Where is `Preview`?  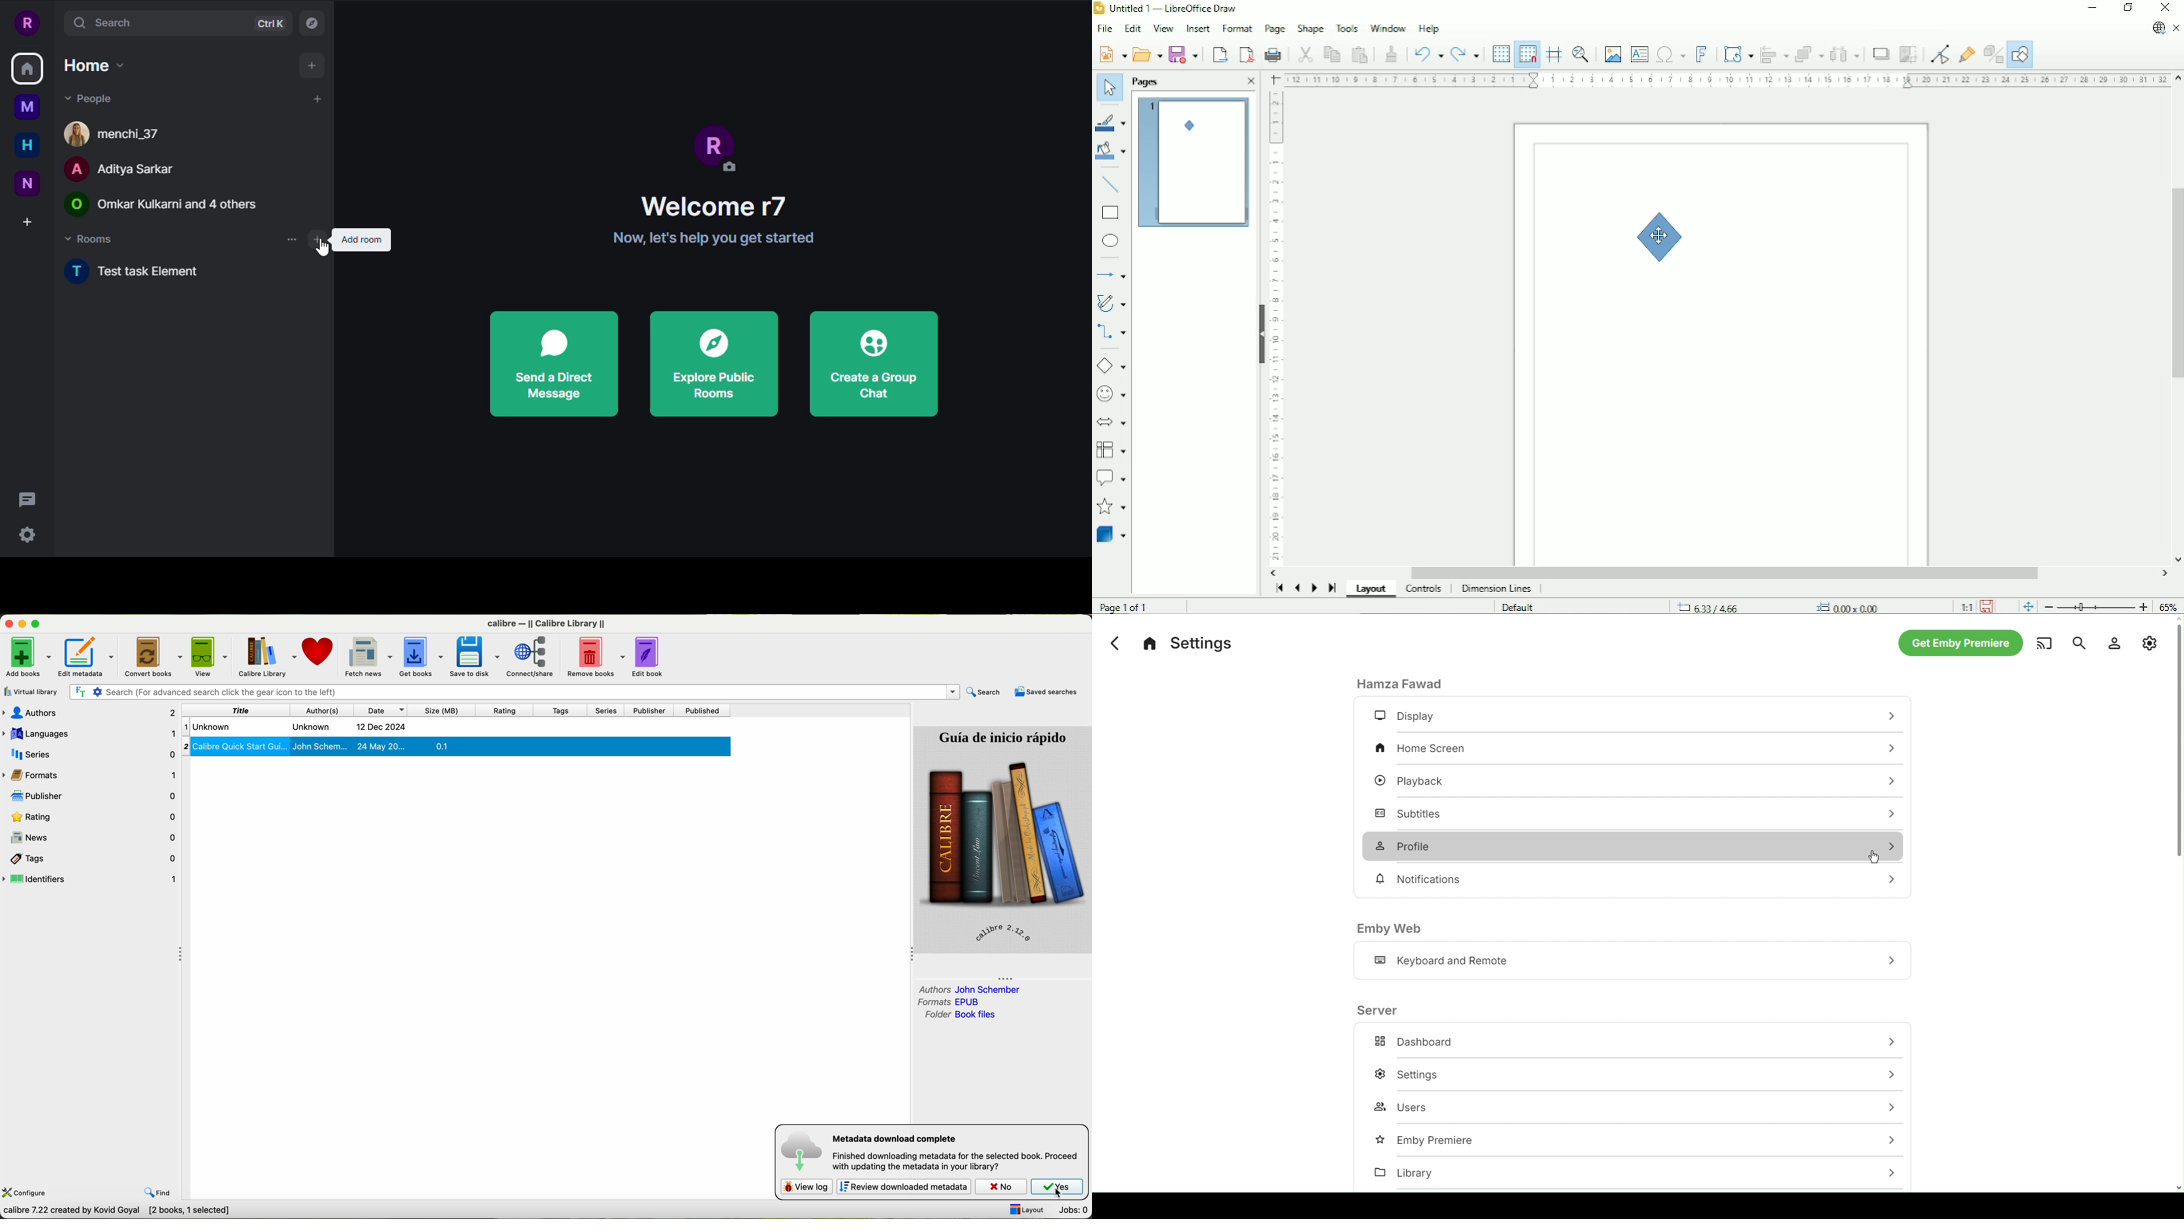
Preview is located at coordinates (1195, 163).